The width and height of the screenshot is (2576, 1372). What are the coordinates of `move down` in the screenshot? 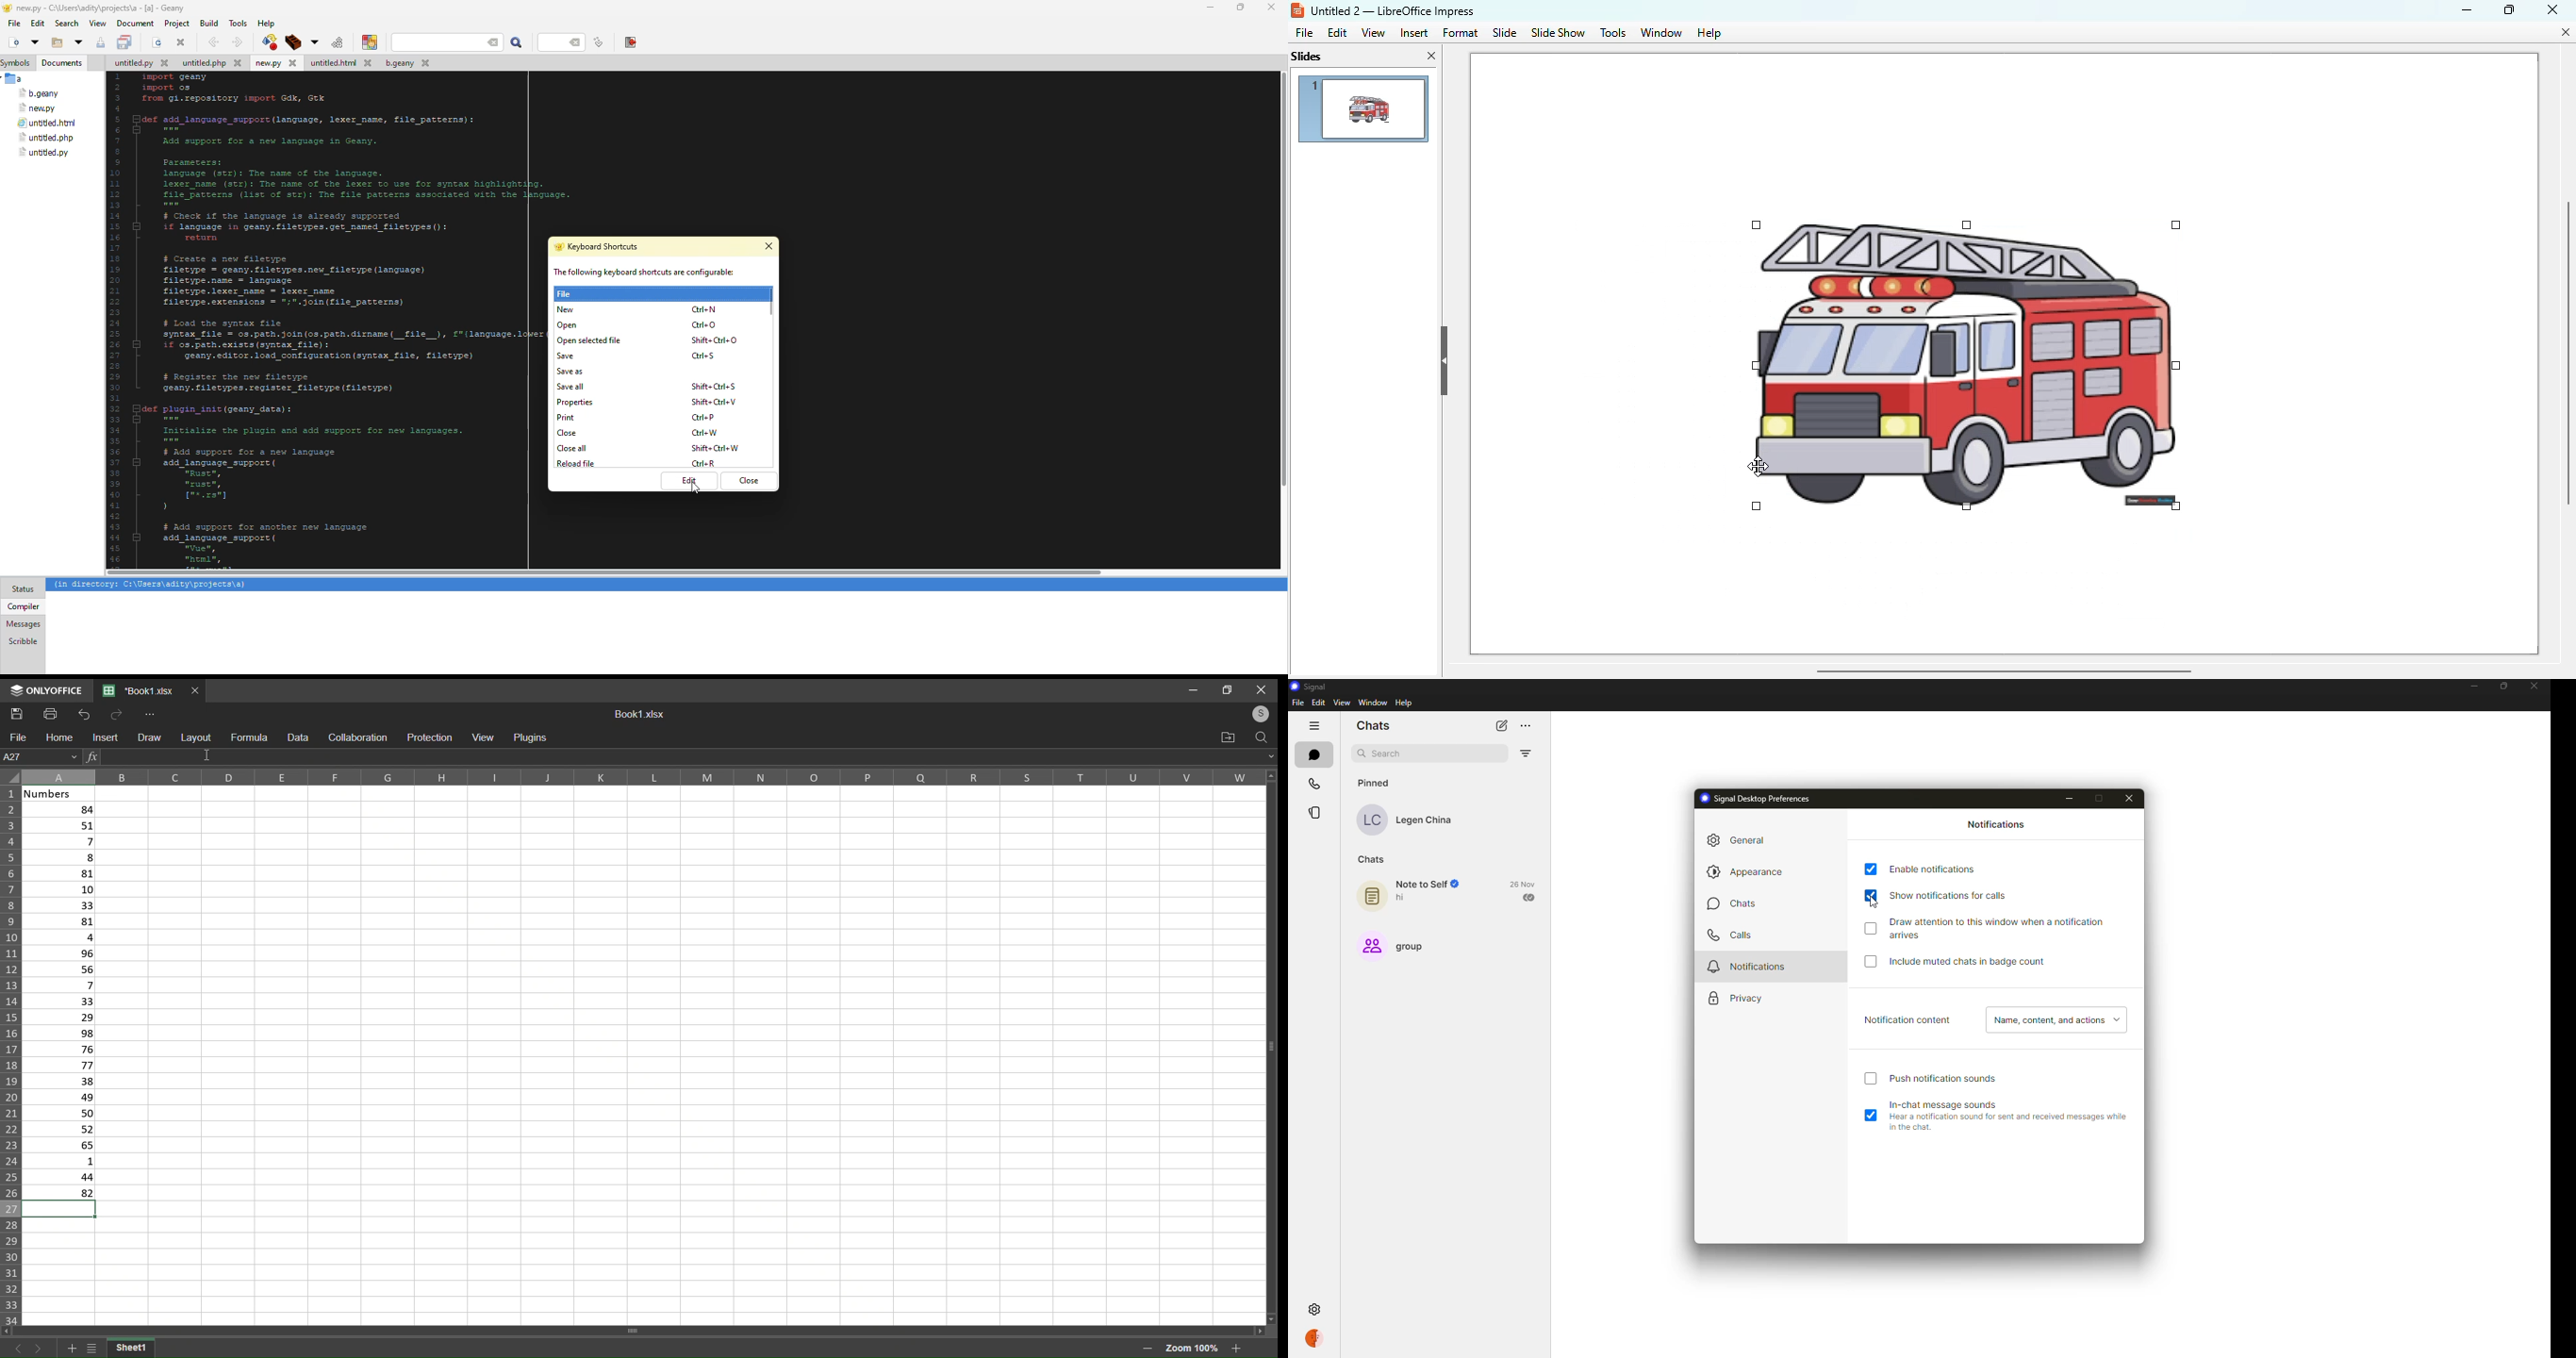 It's located at (1269, 1317).